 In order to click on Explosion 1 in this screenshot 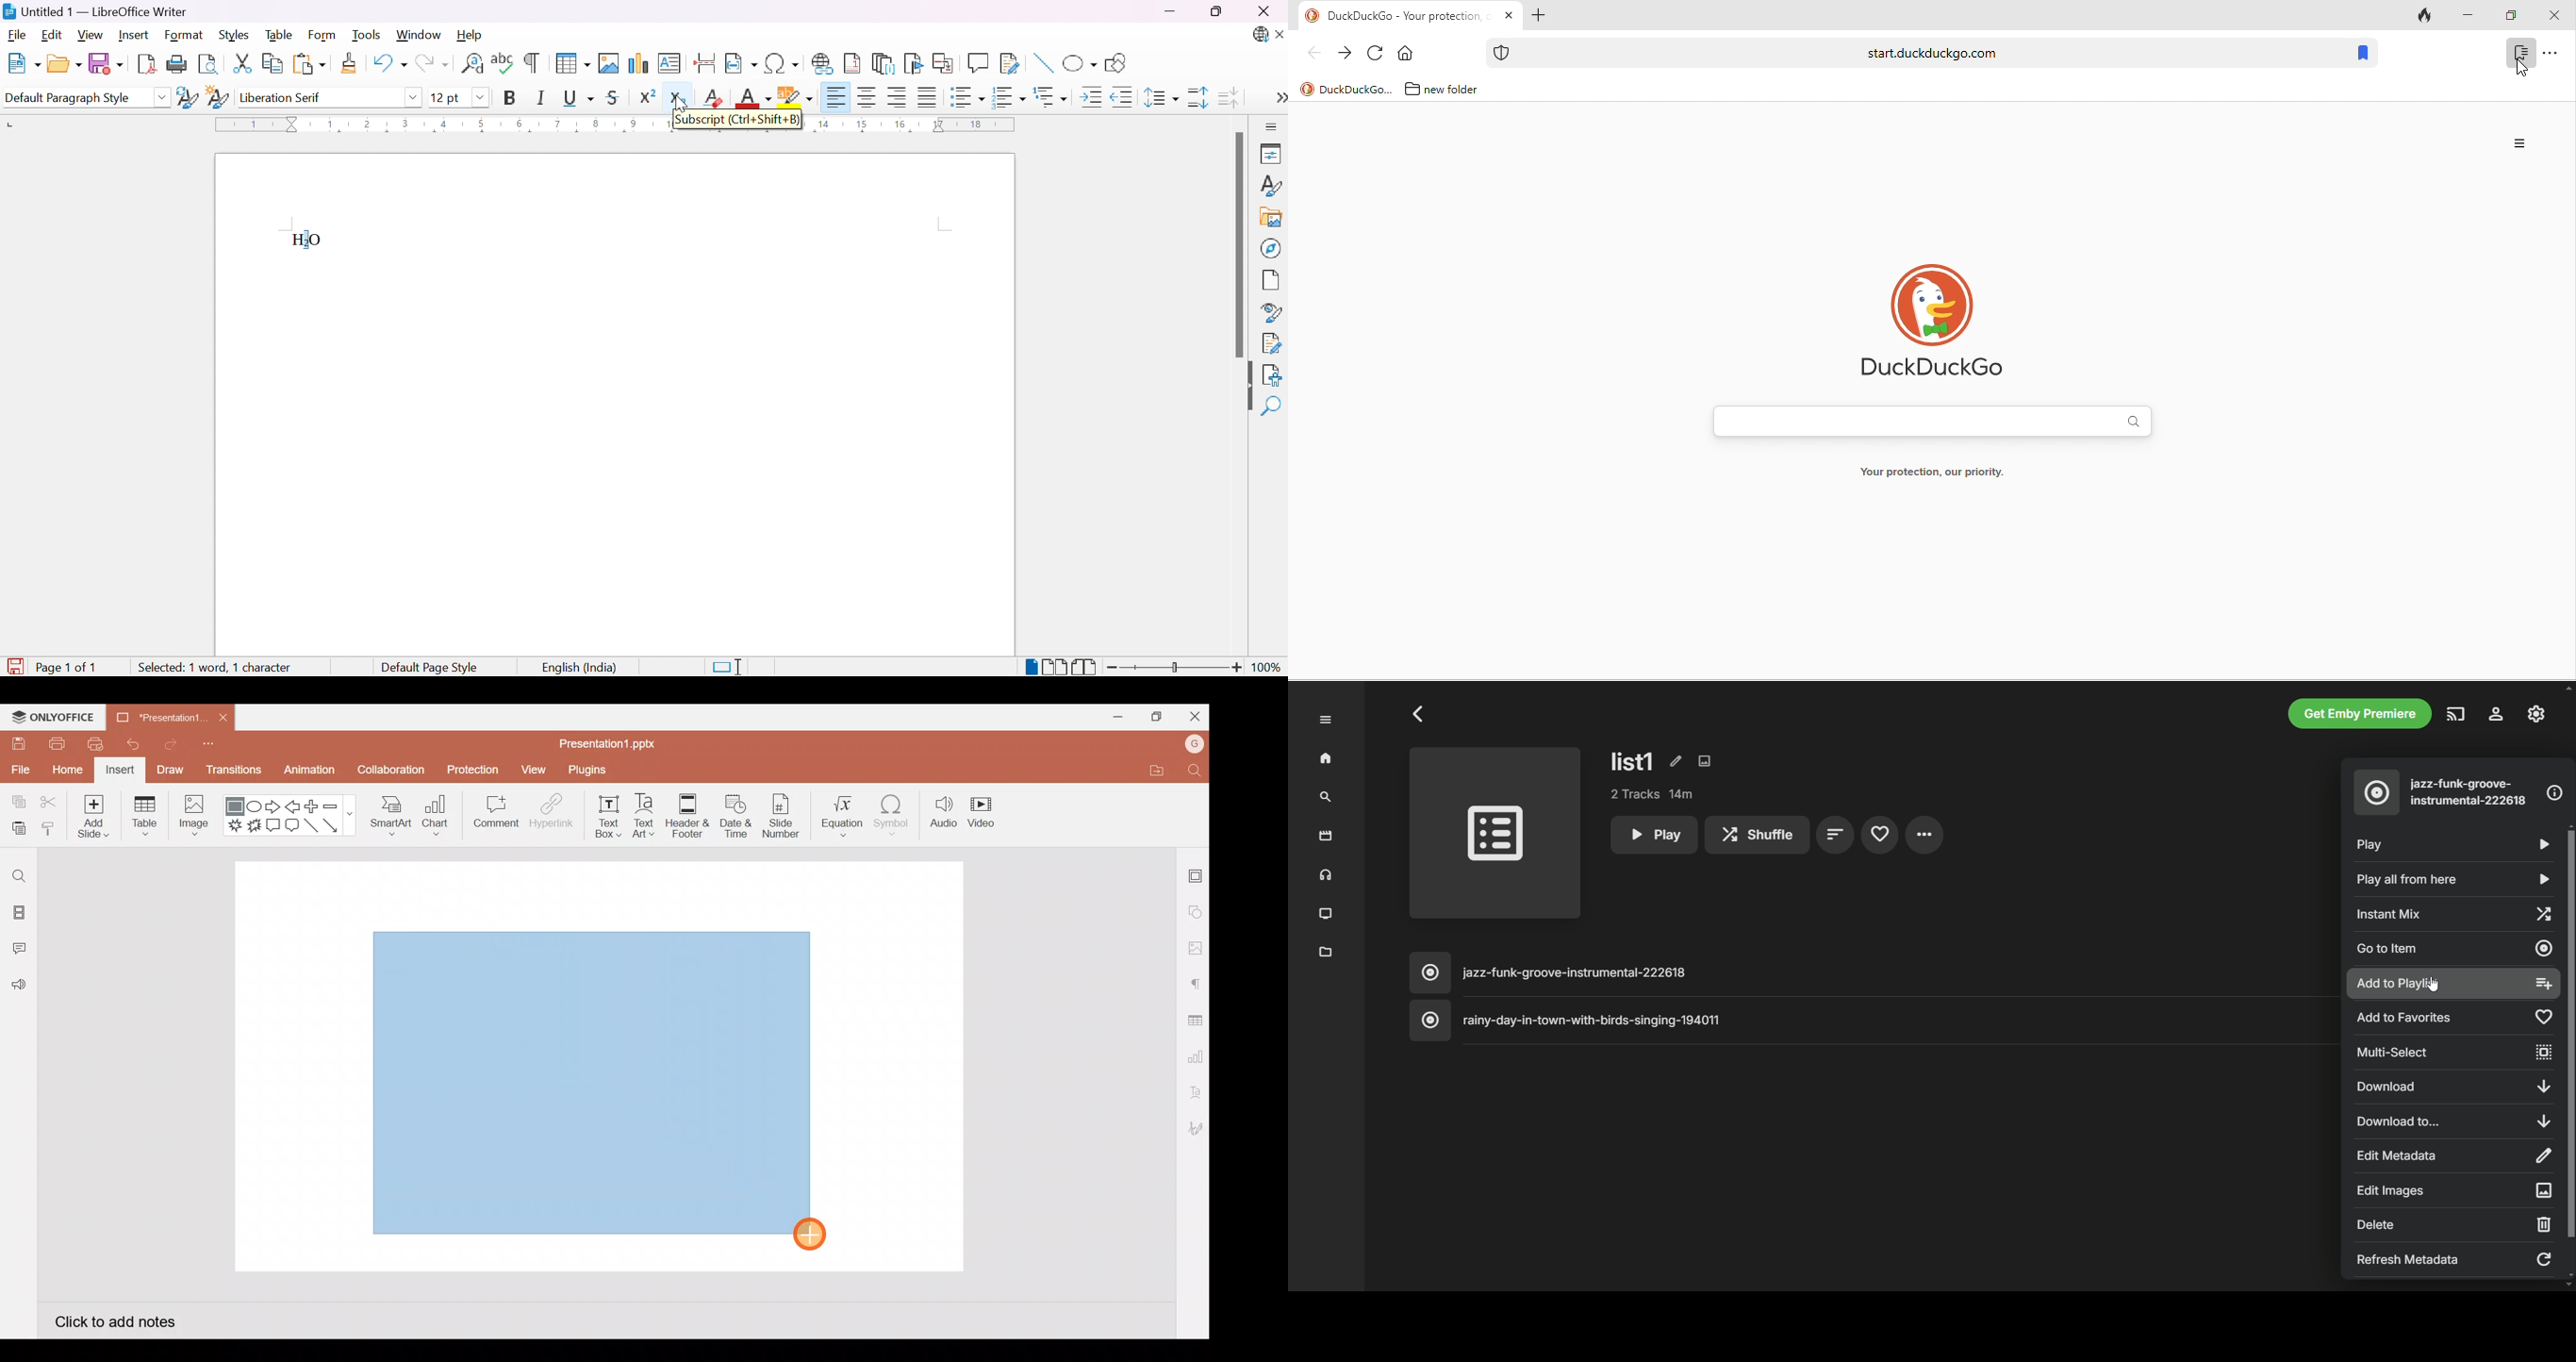, I will do `click(235, 825)`.